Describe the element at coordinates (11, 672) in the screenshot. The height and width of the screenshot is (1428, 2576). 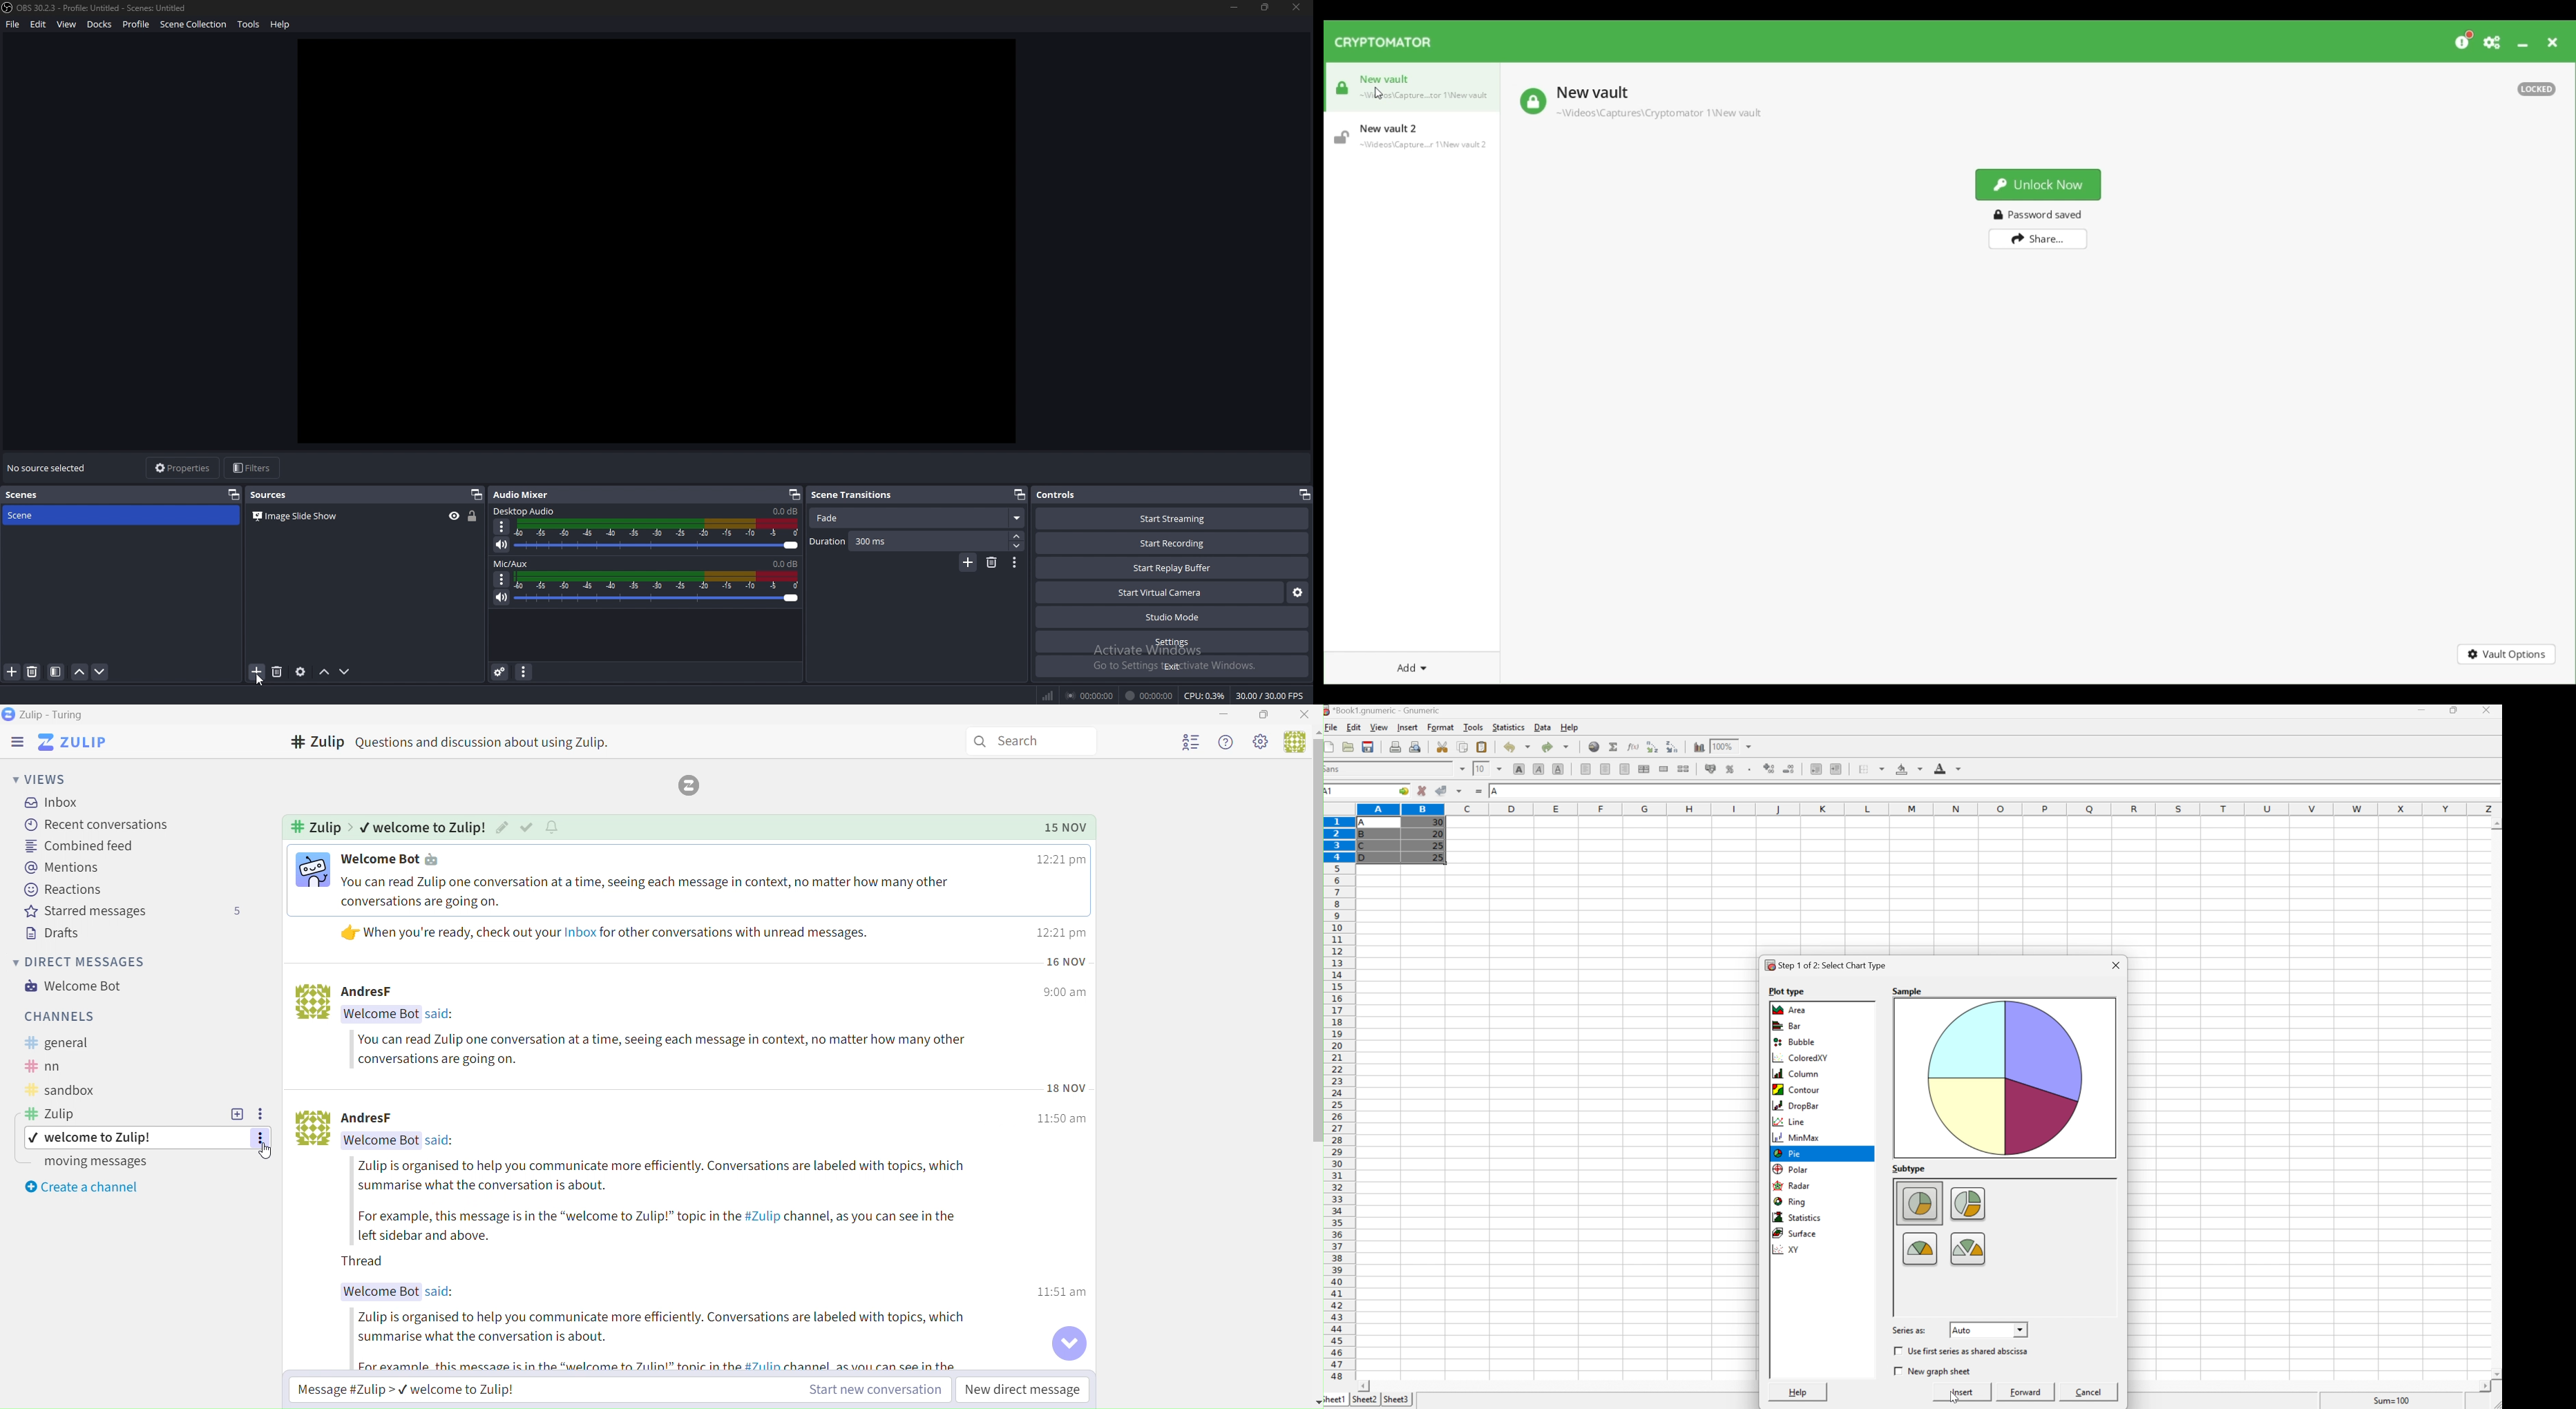
I see `add source` at that location.